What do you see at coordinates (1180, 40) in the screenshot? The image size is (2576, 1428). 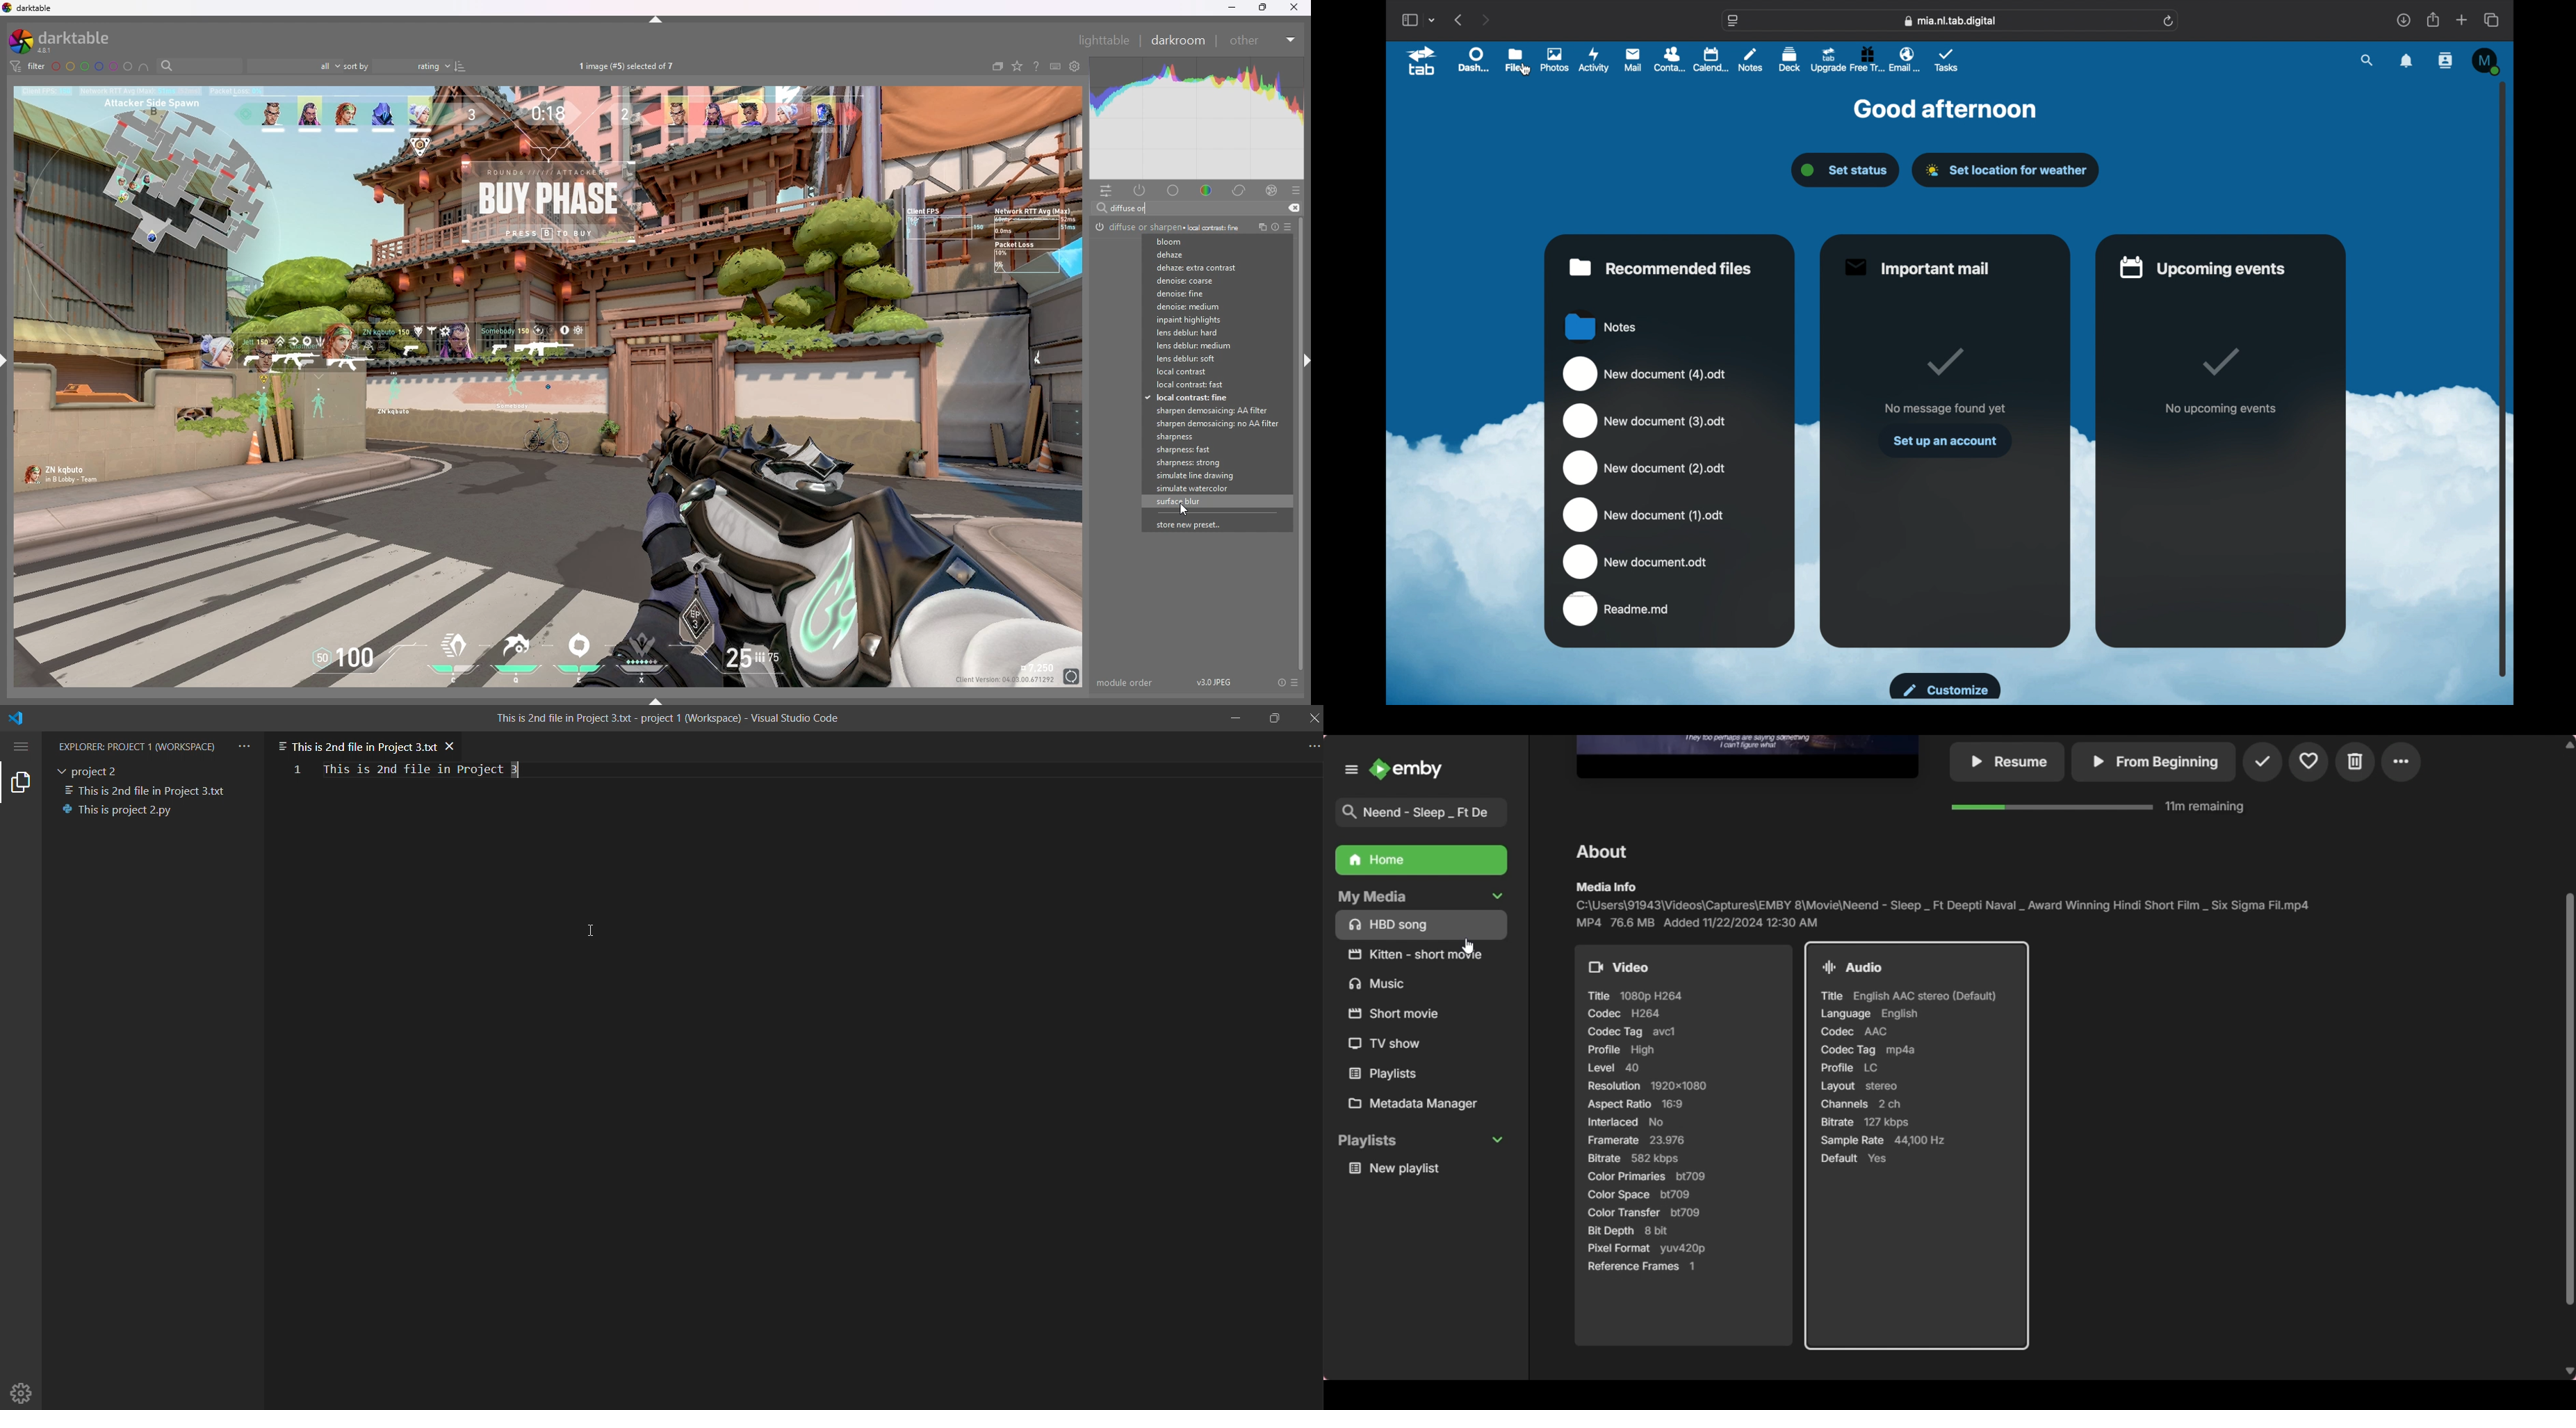 I see `darkroom` at bounding box center [1180, 40].